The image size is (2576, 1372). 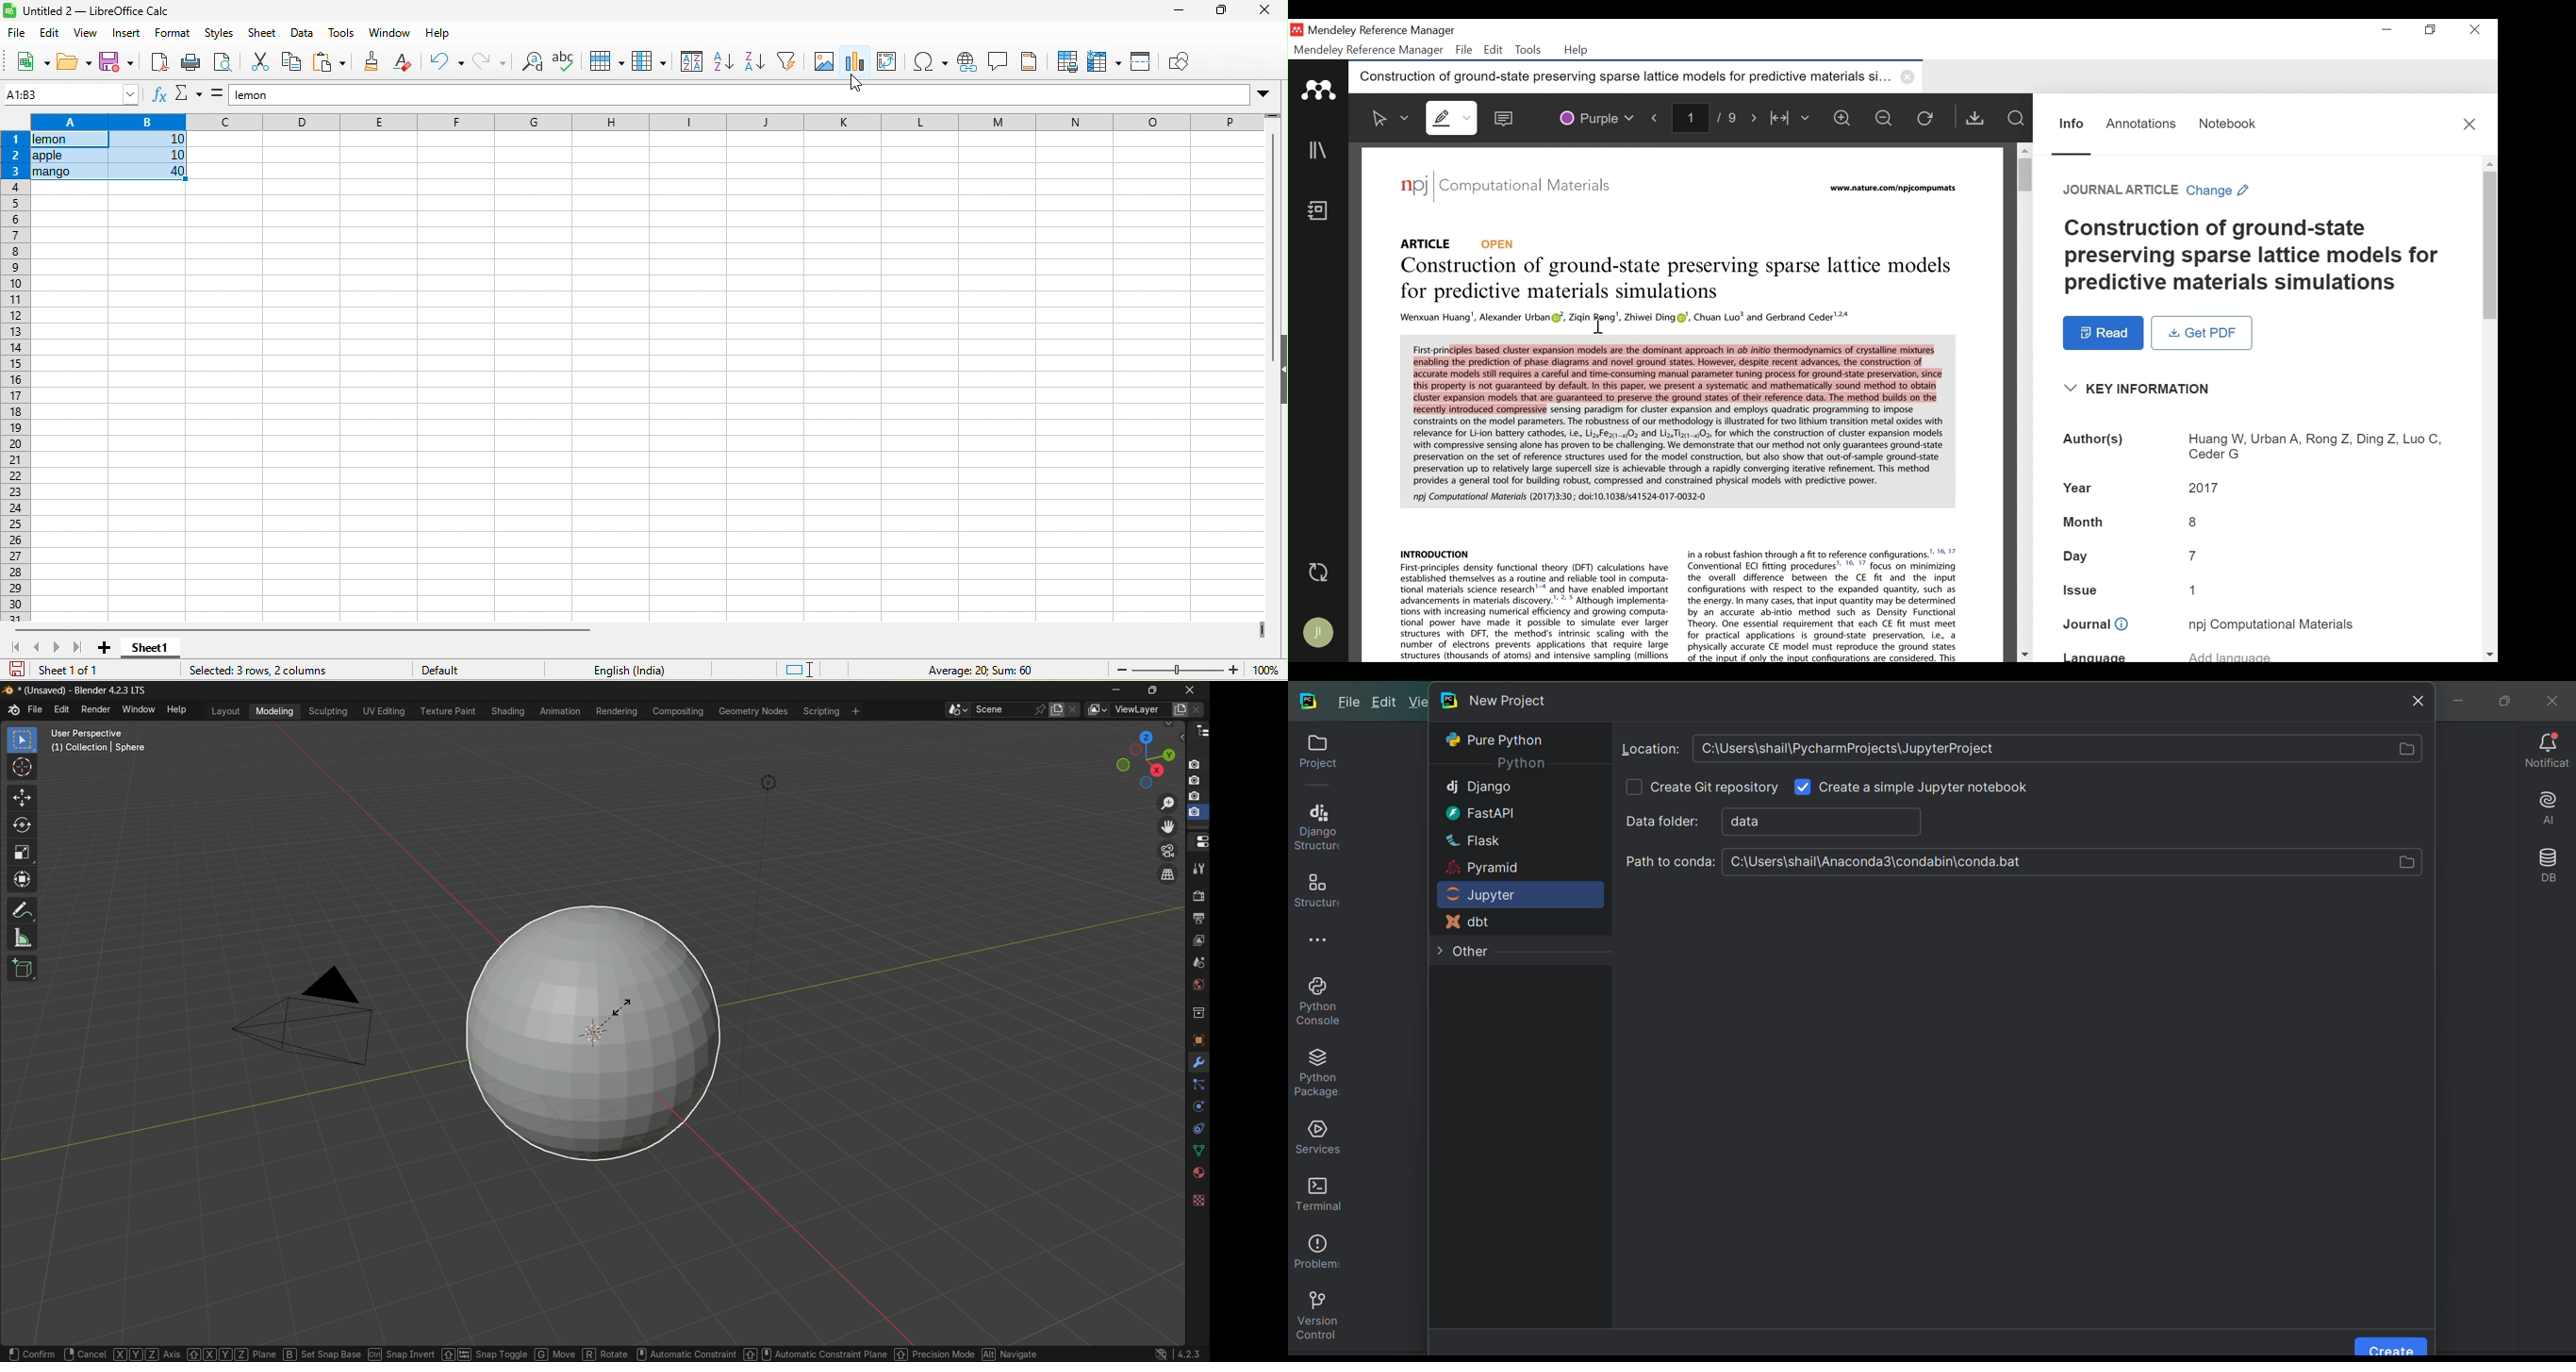 What do you see at coordinates (1198, 781) in the screenshot?
I see `capture` at bounding box center [1198, 781].